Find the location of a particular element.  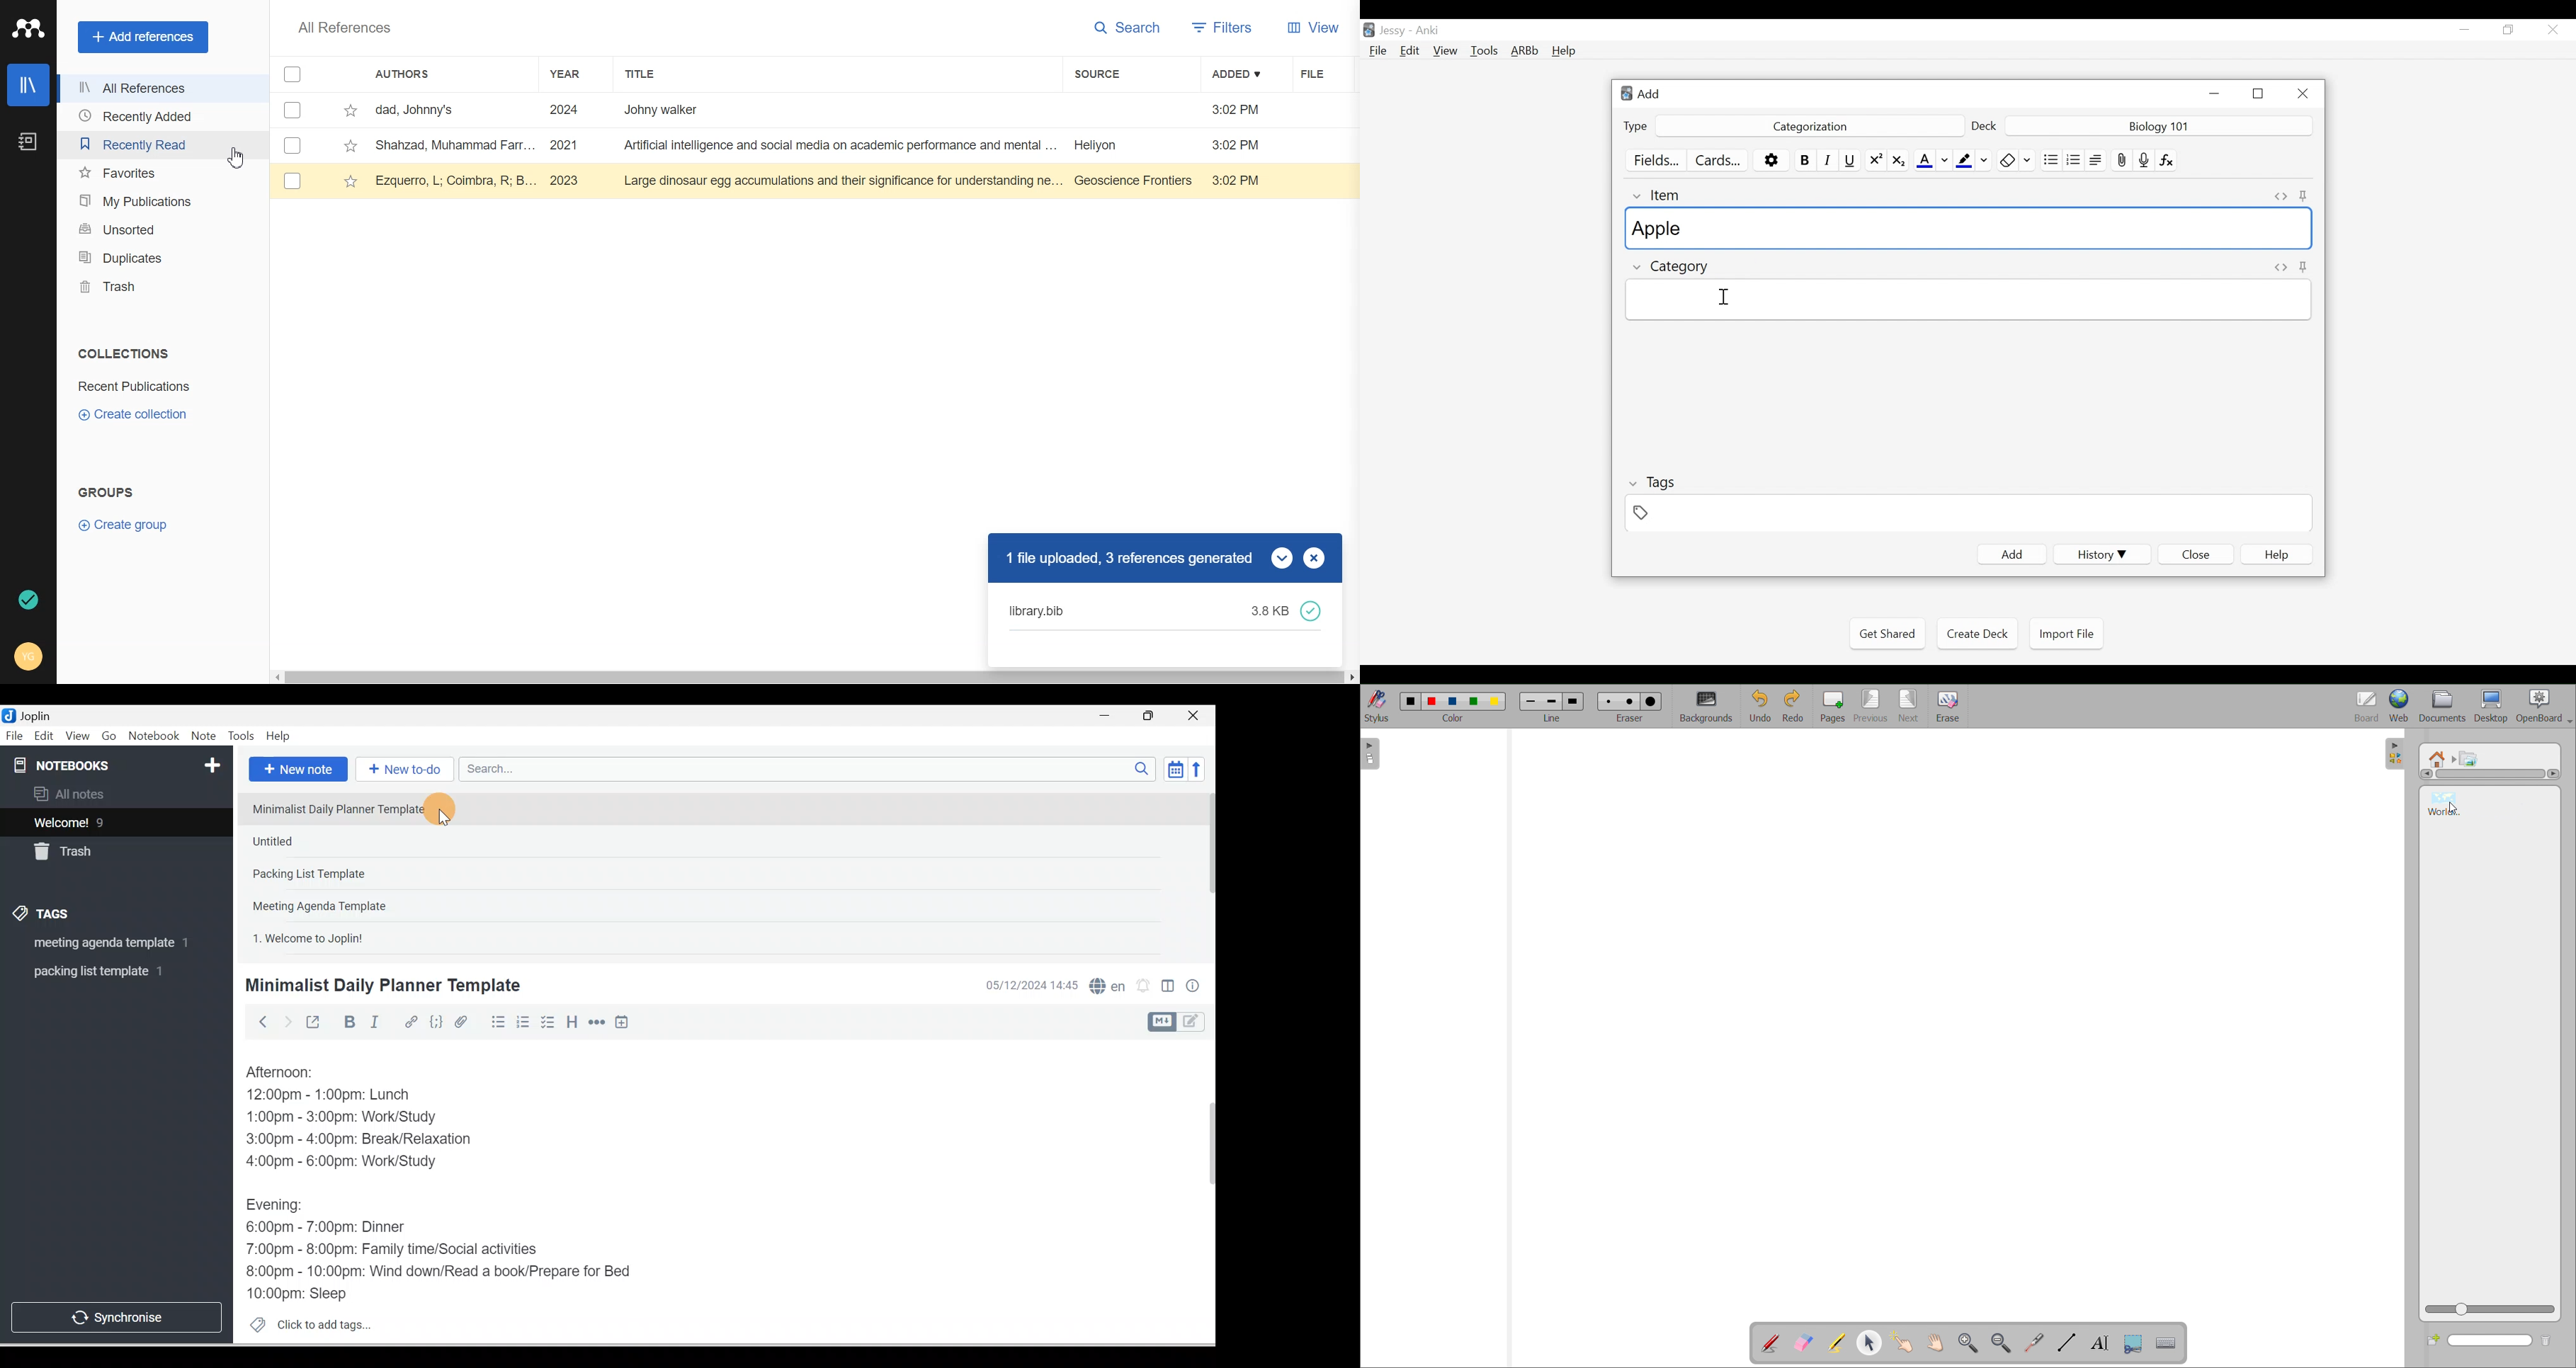

Toggle HTML Editor is located at coordinates (2281, 269).